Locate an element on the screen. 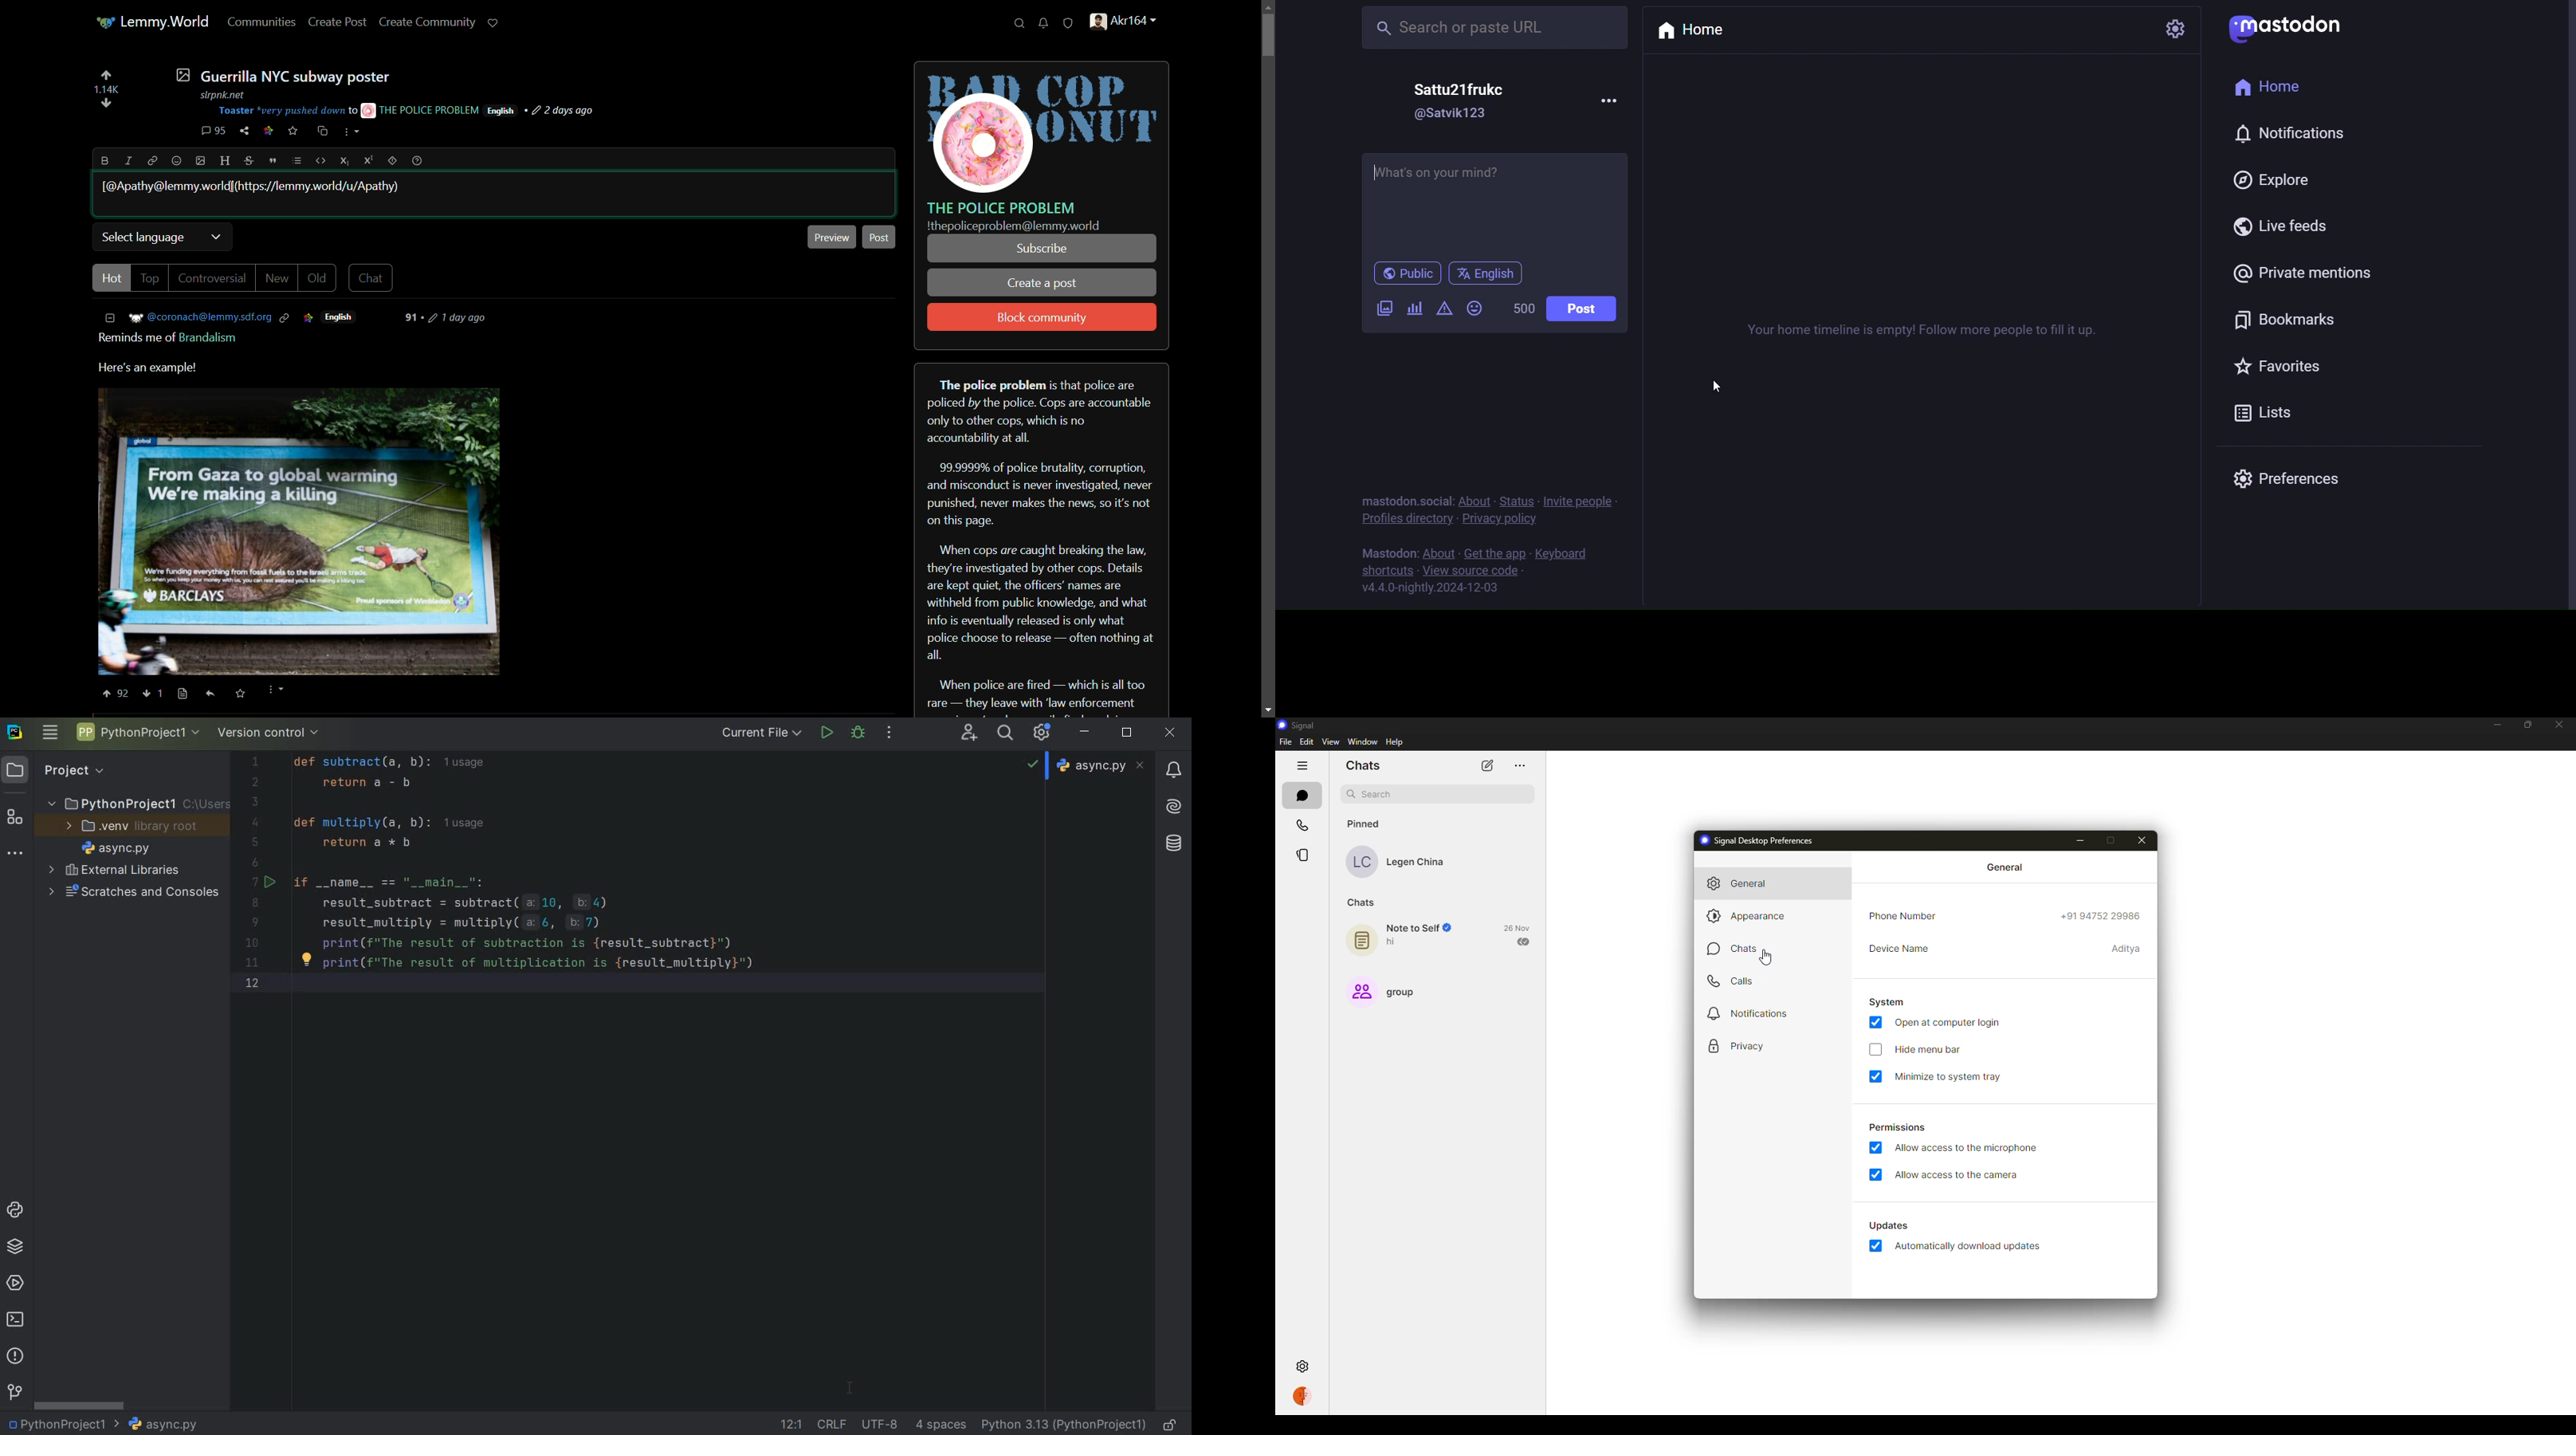 Image resolution: width=2576 pixels, height=1456 pixels. search is located at coordinates (1020, 24).